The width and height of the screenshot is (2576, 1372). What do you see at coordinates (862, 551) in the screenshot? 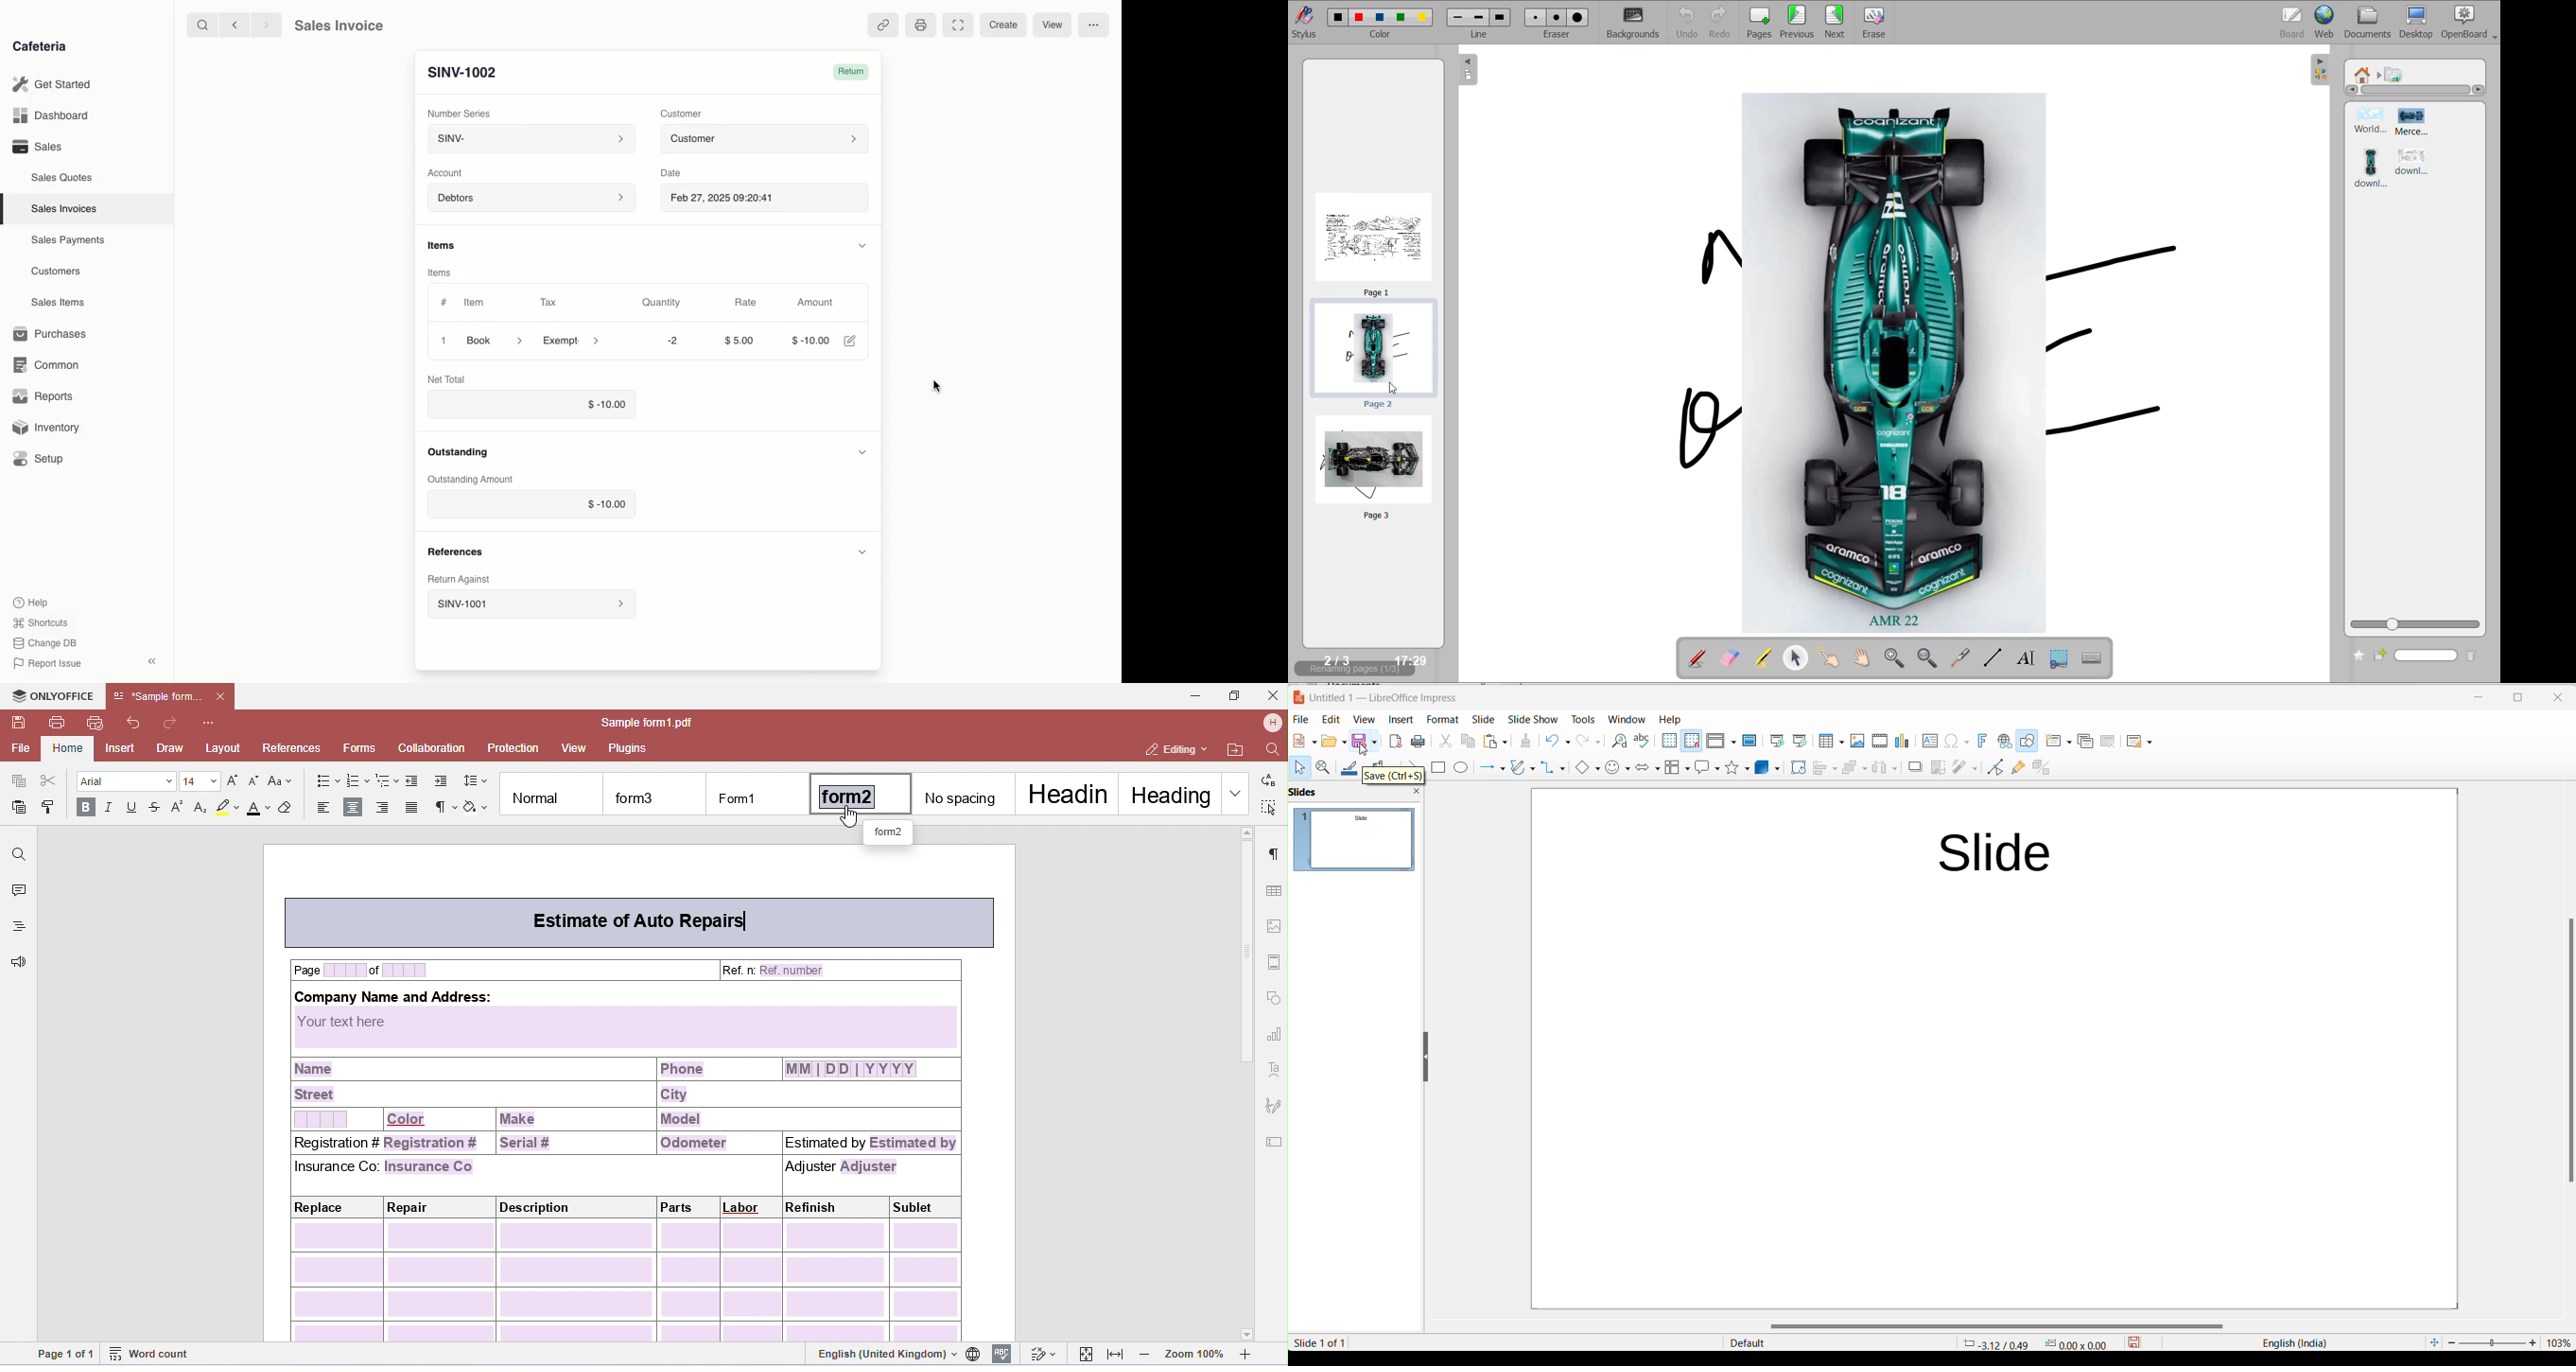
I see `Hide` at bounding box center [862, 551].